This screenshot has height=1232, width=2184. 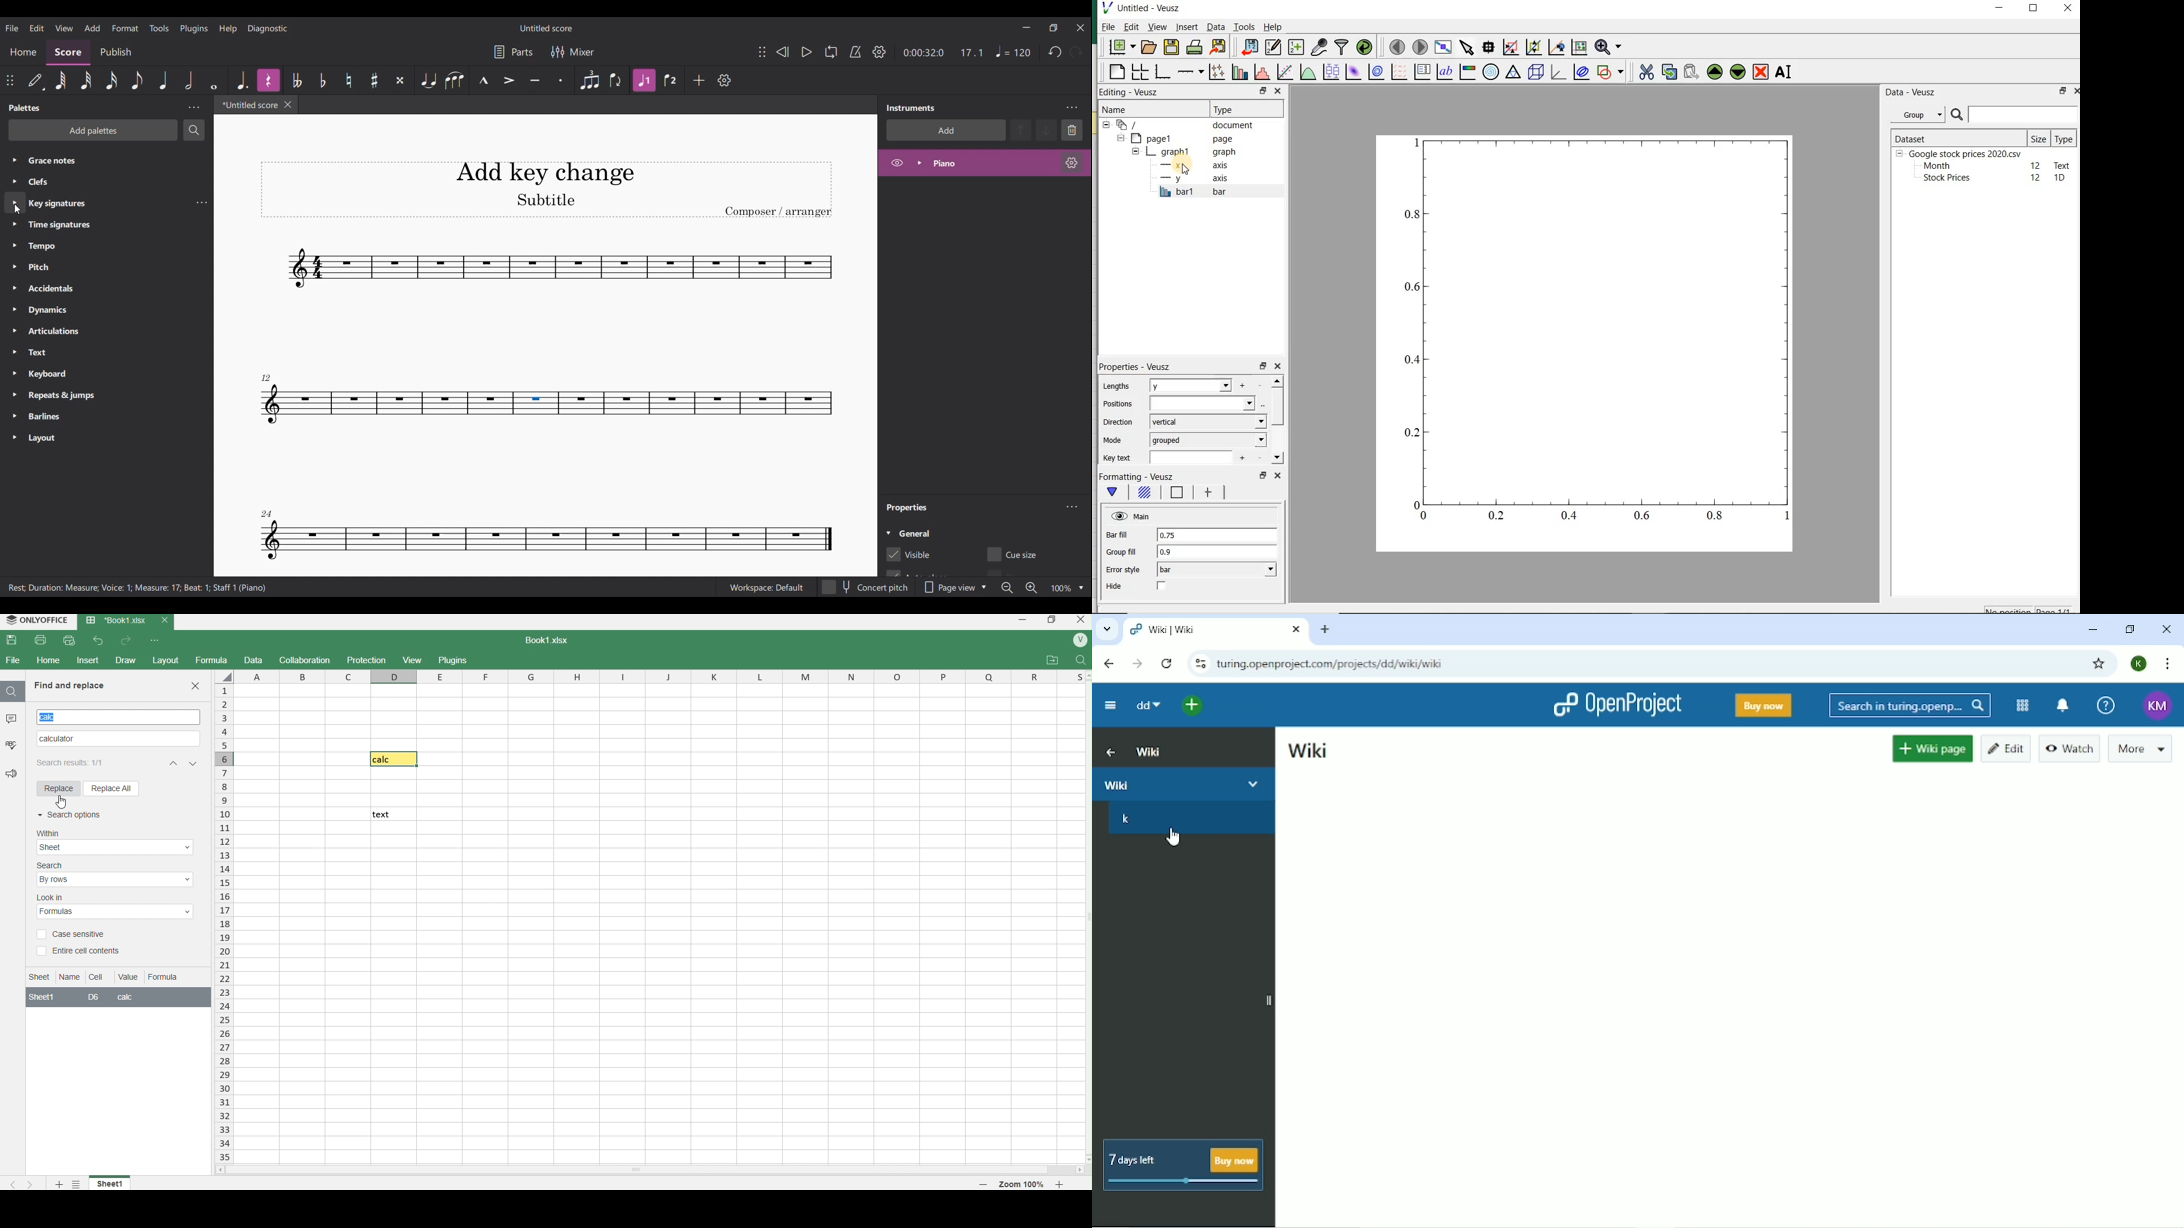 I want to click on Type, so click(x=2064, y=138).